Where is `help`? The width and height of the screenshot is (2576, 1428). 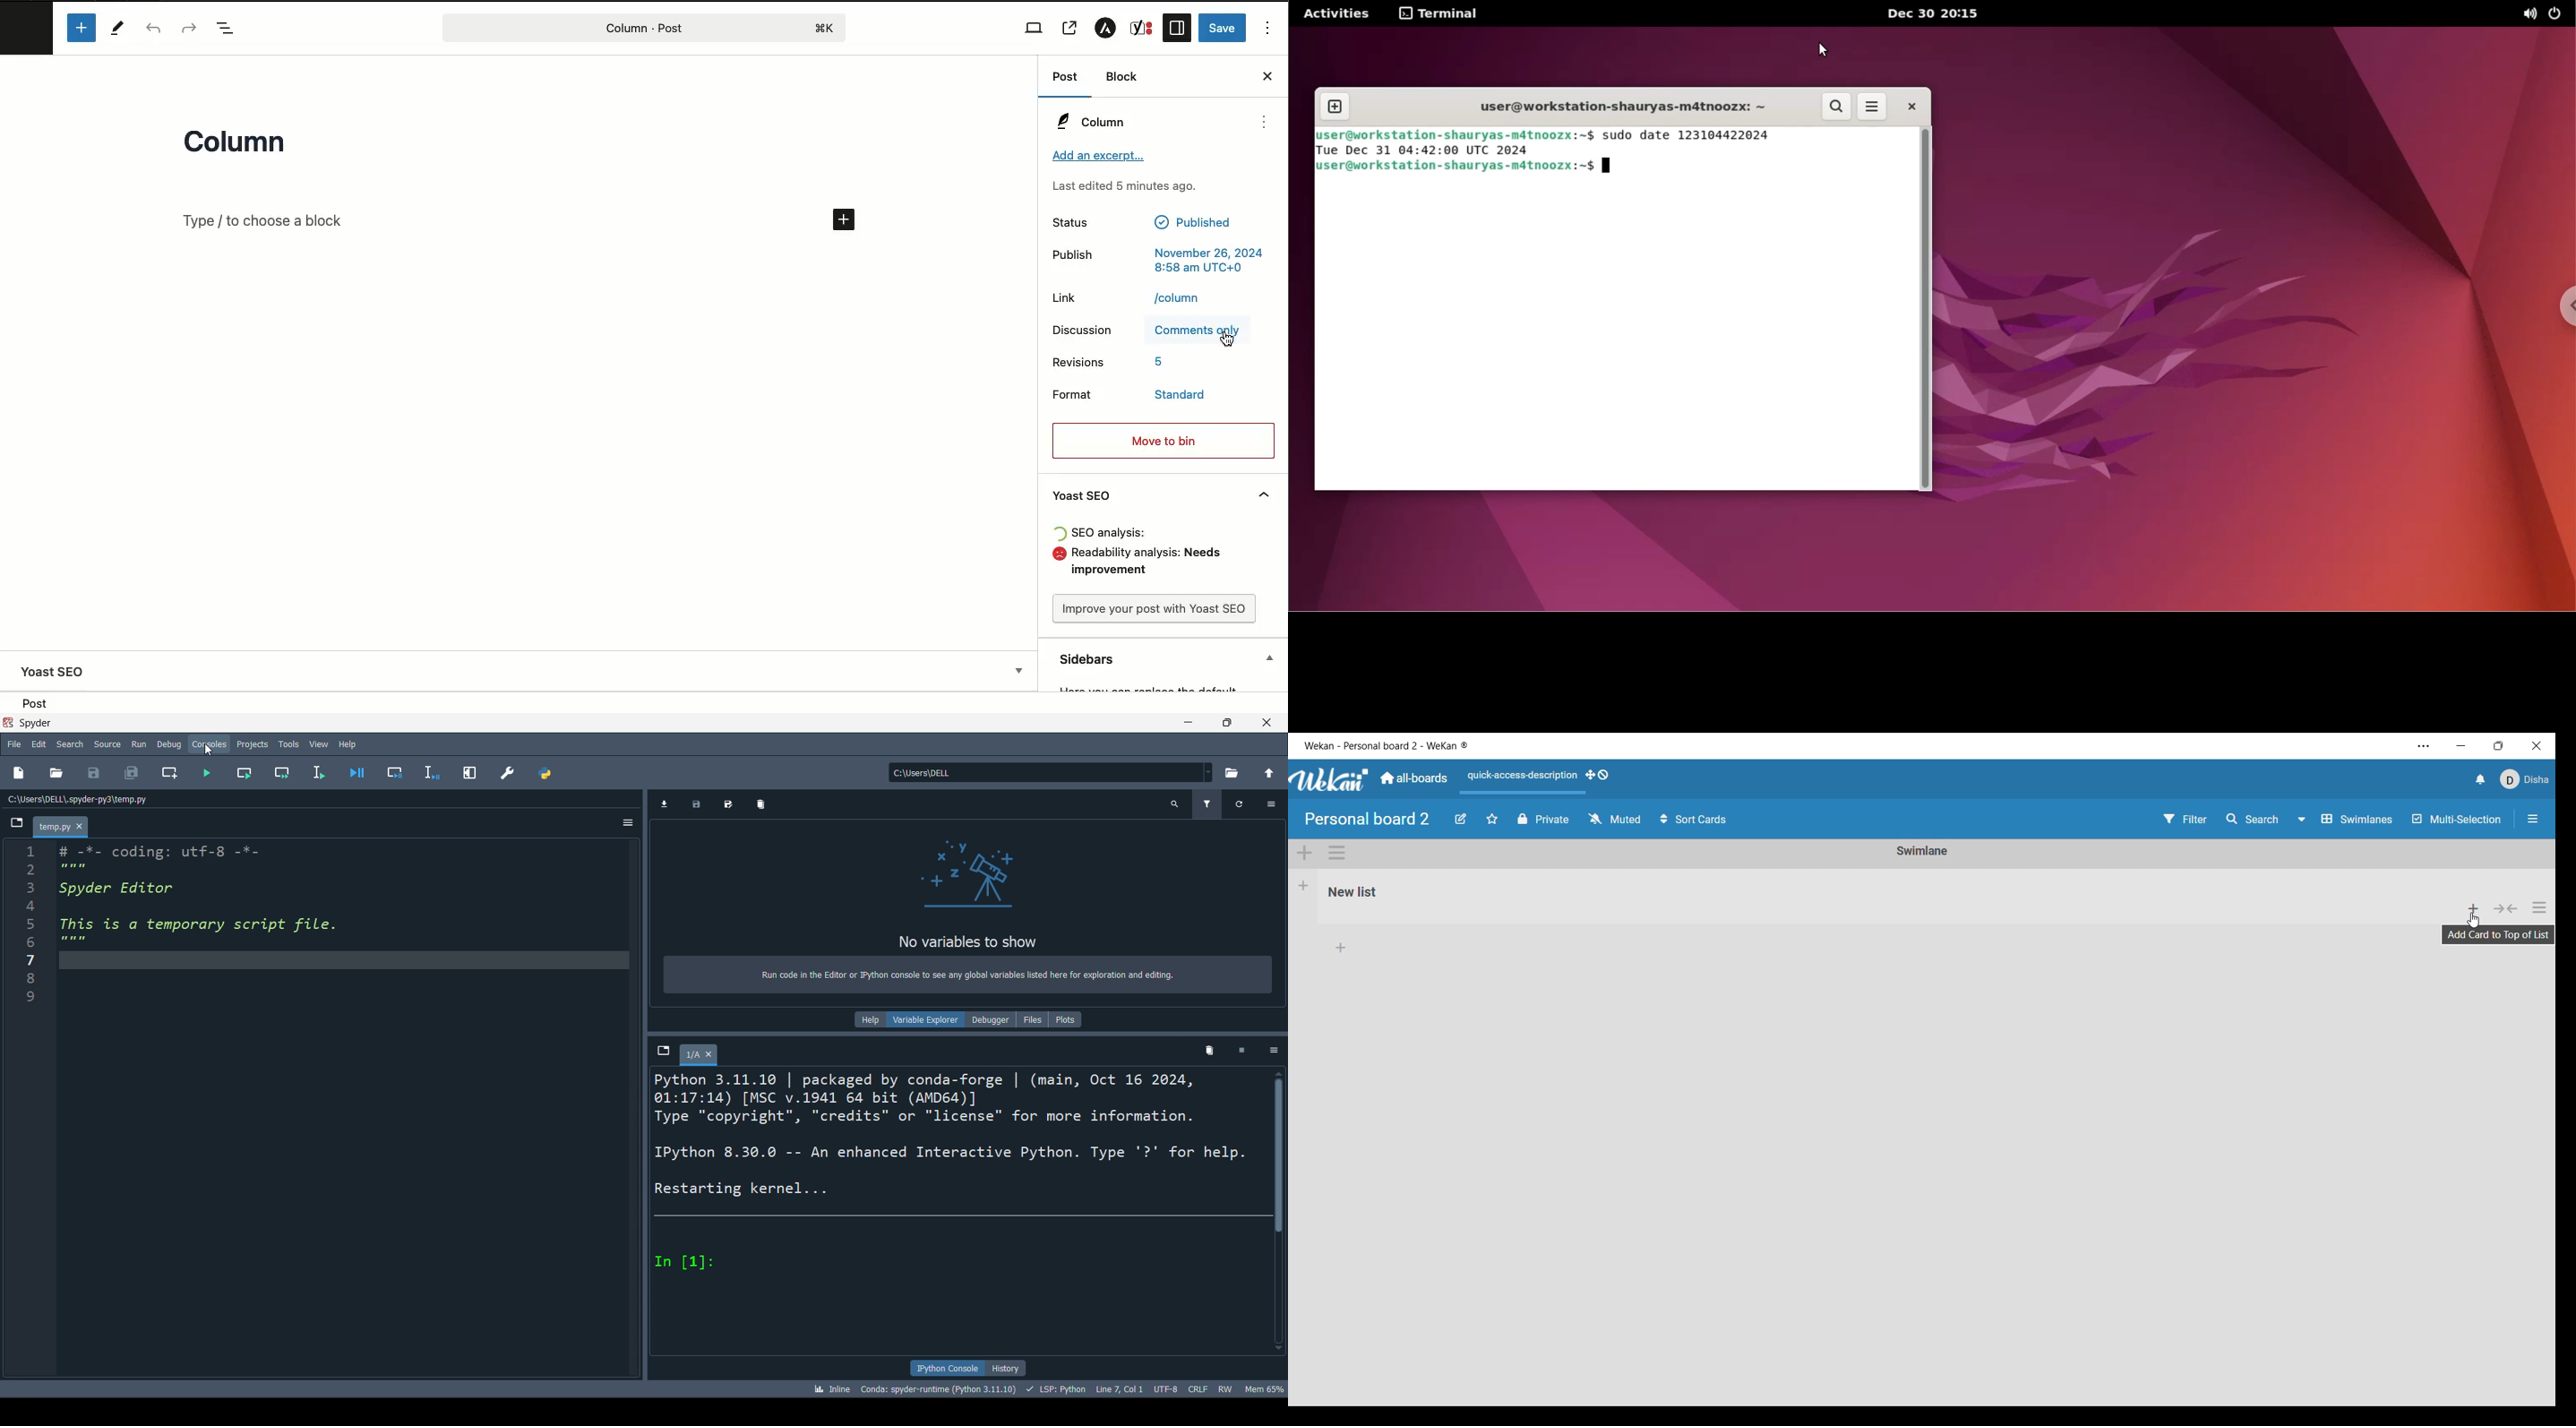 help is located at coordinates (349, 743).